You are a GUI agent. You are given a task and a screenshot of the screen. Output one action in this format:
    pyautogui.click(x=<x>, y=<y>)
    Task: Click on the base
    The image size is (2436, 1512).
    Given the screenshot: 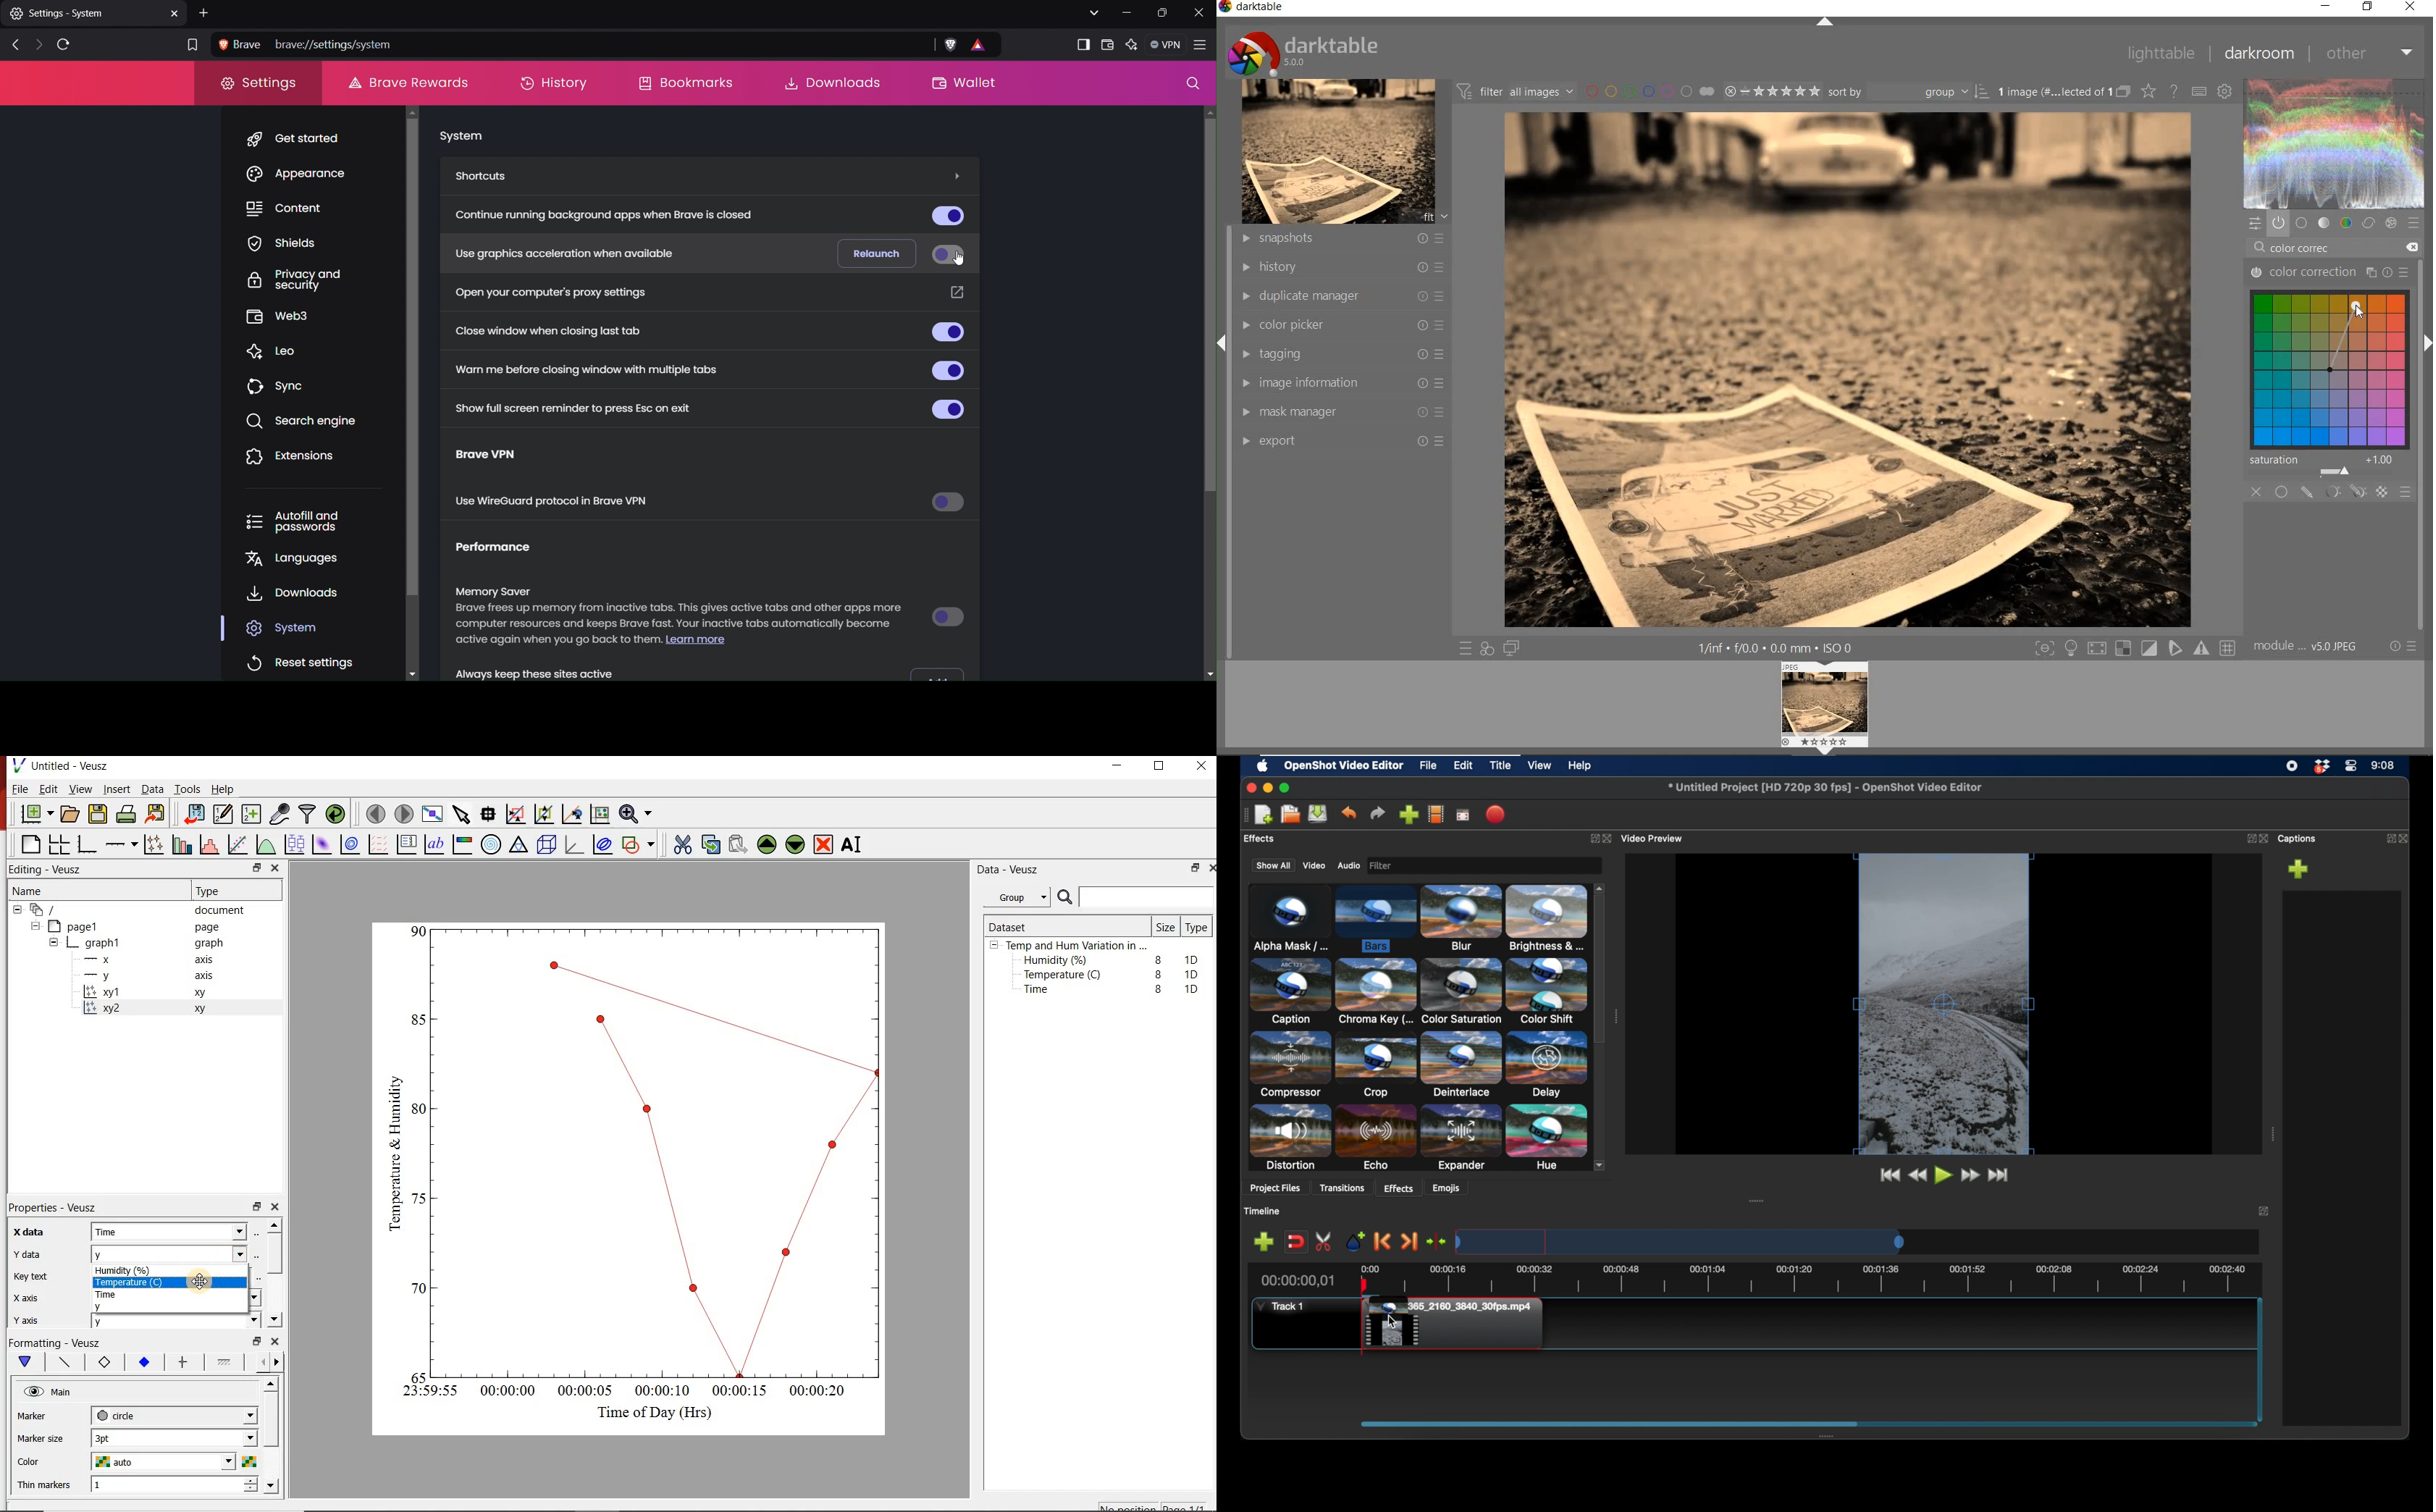 What is the action you would take?
    pyautogui.click(x=2301, y=224)
    